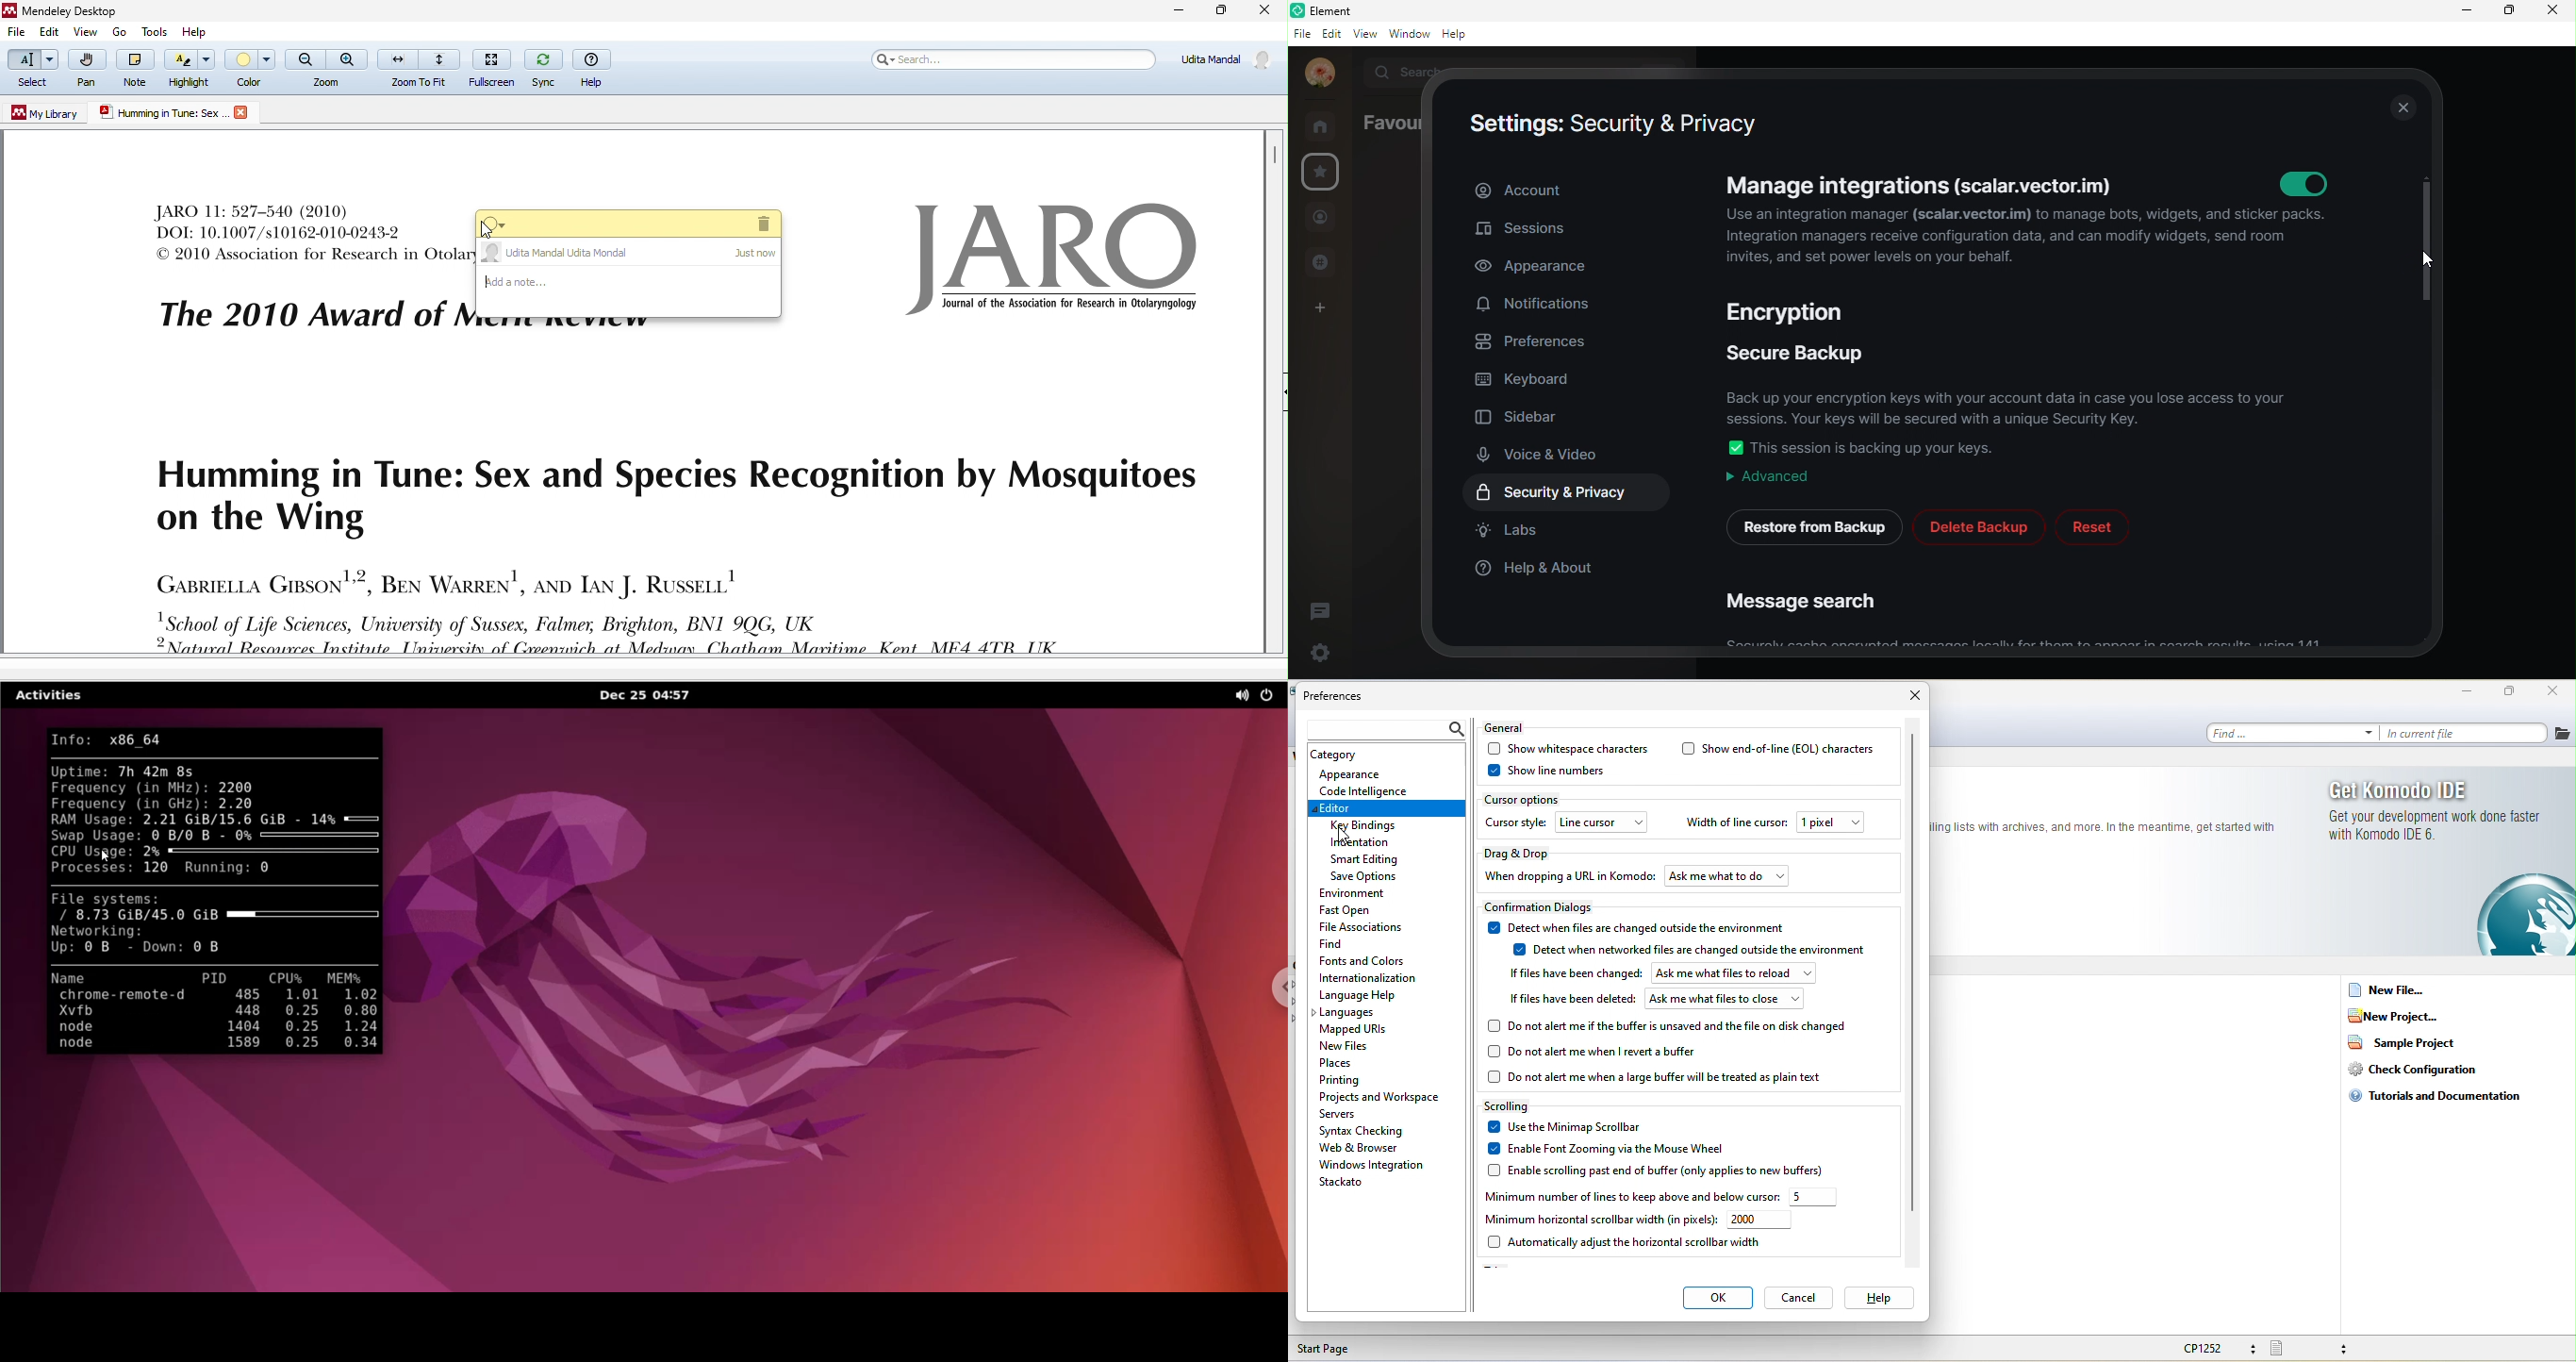 The height and width of the screenshot is (1372, 2576). What do you see at coordinates (1340, 756) in the screenshot?
I see `category` at bounding box center [1340, 756].